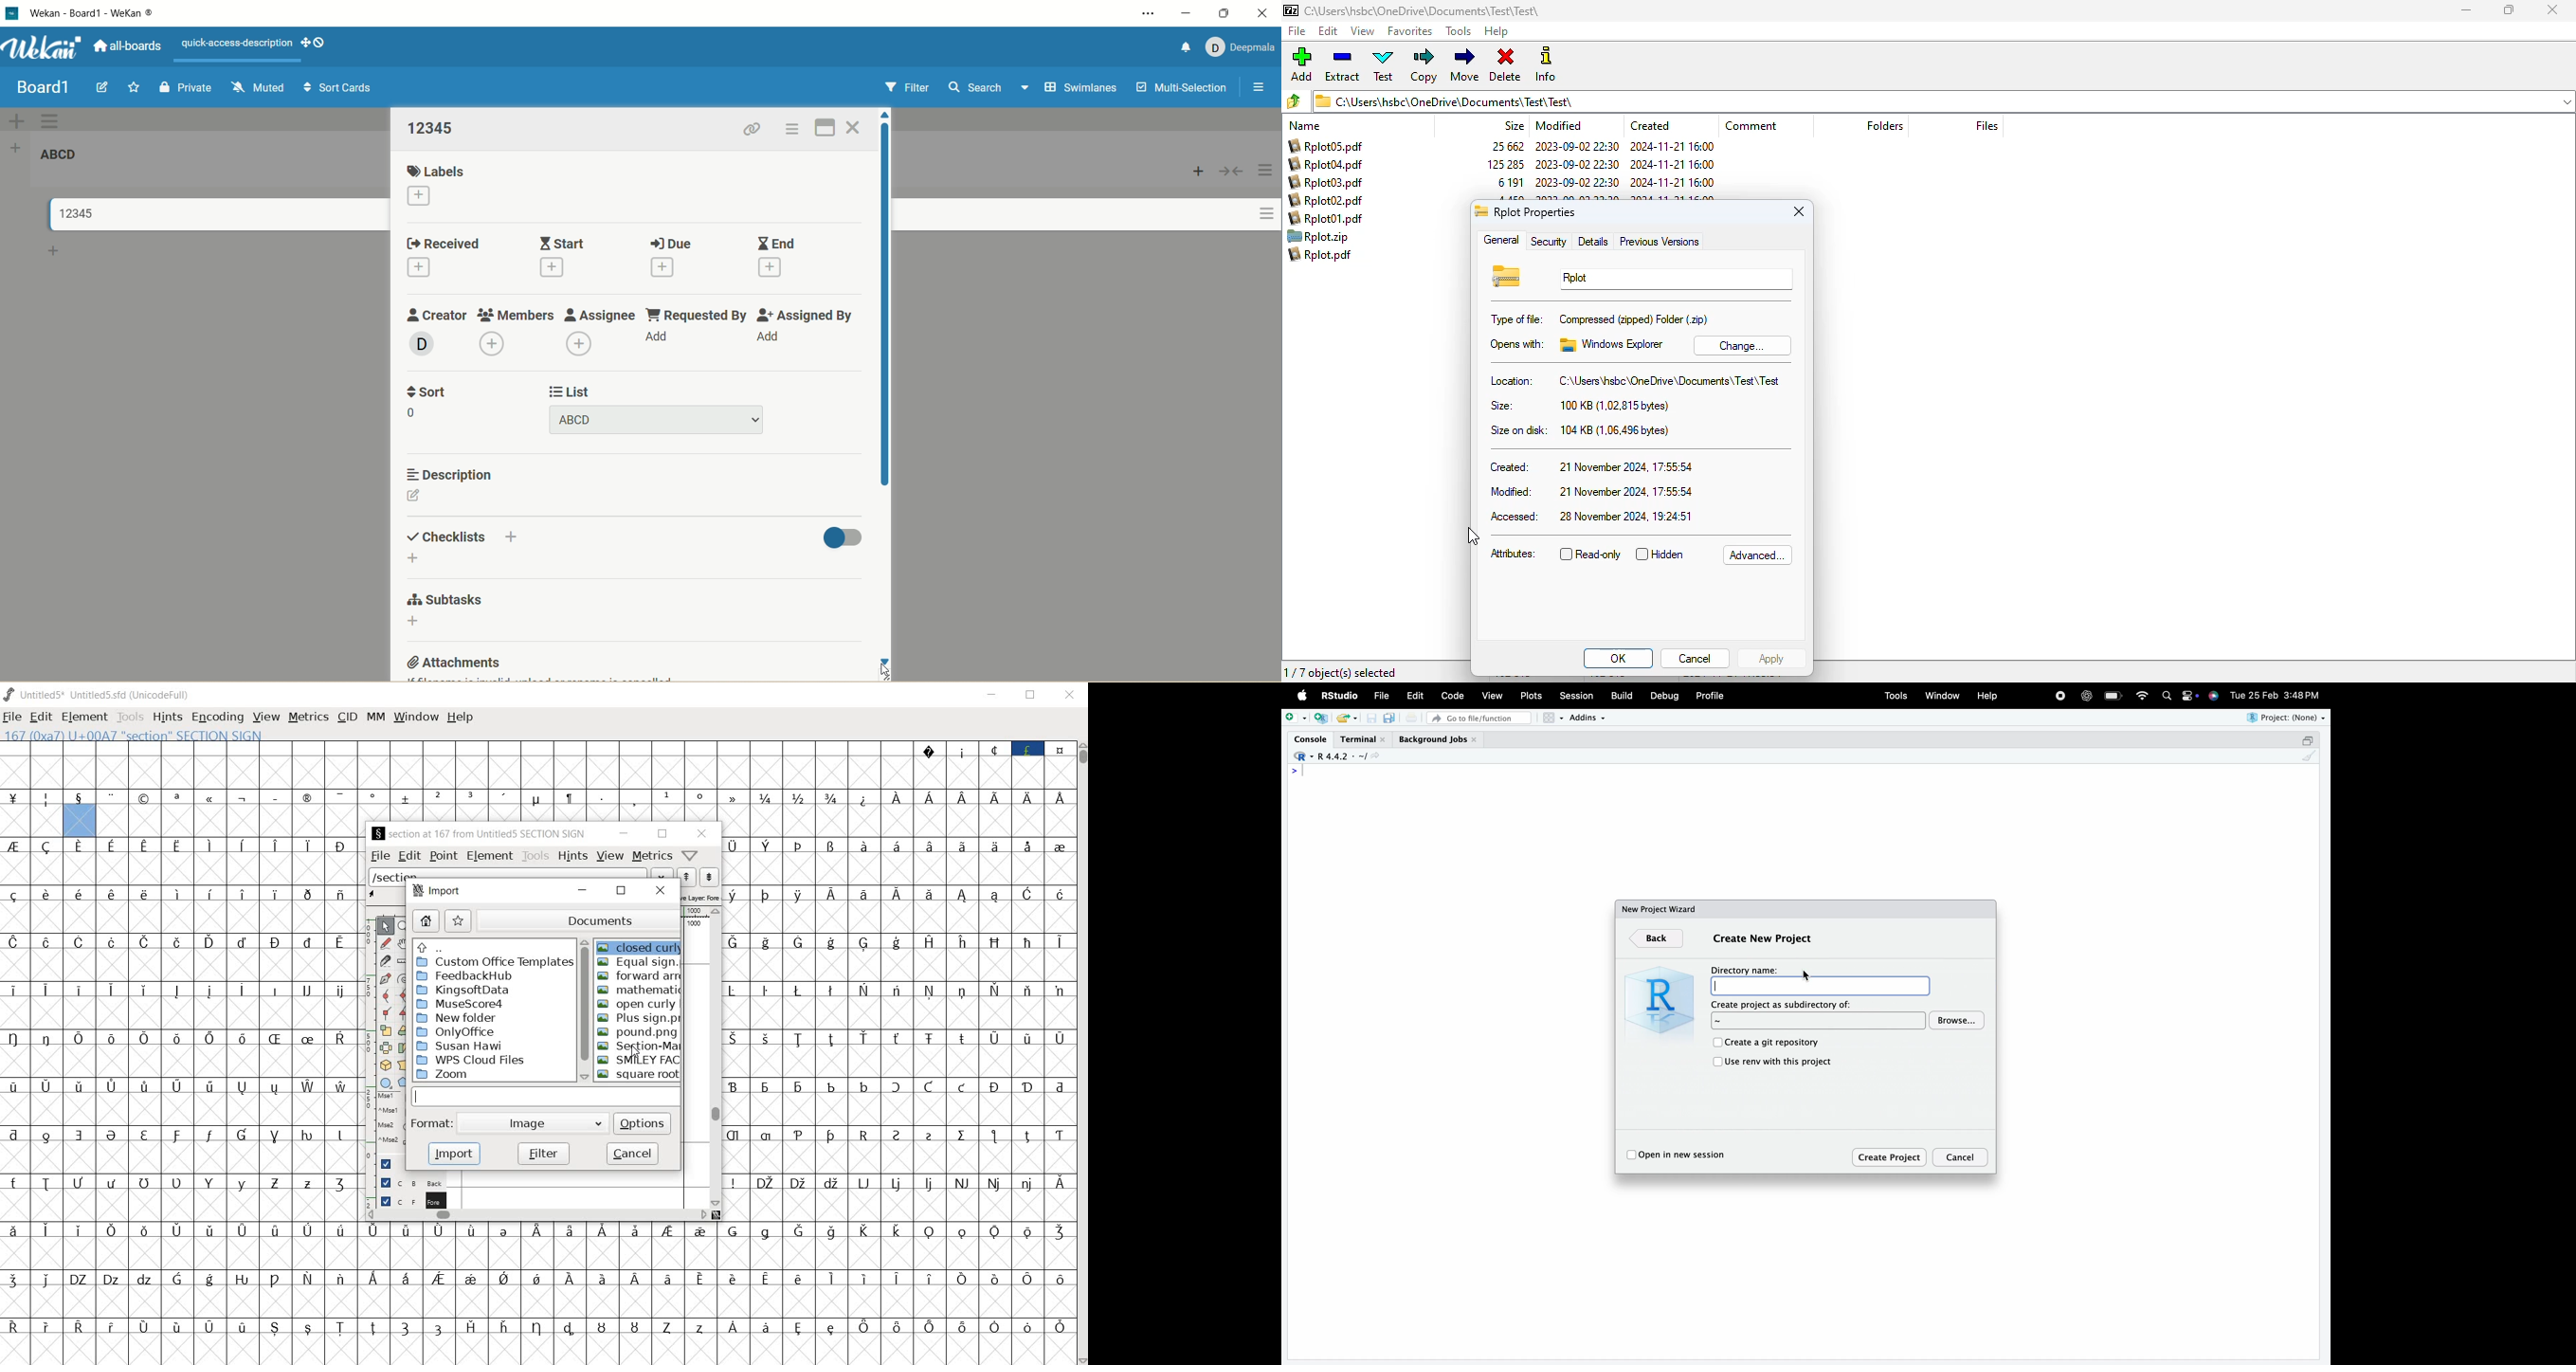 This screenshot has height=1372, width=2576. Describe the element at coordinates (899, 1085) in the screenshot. I see `special letters` at that location.